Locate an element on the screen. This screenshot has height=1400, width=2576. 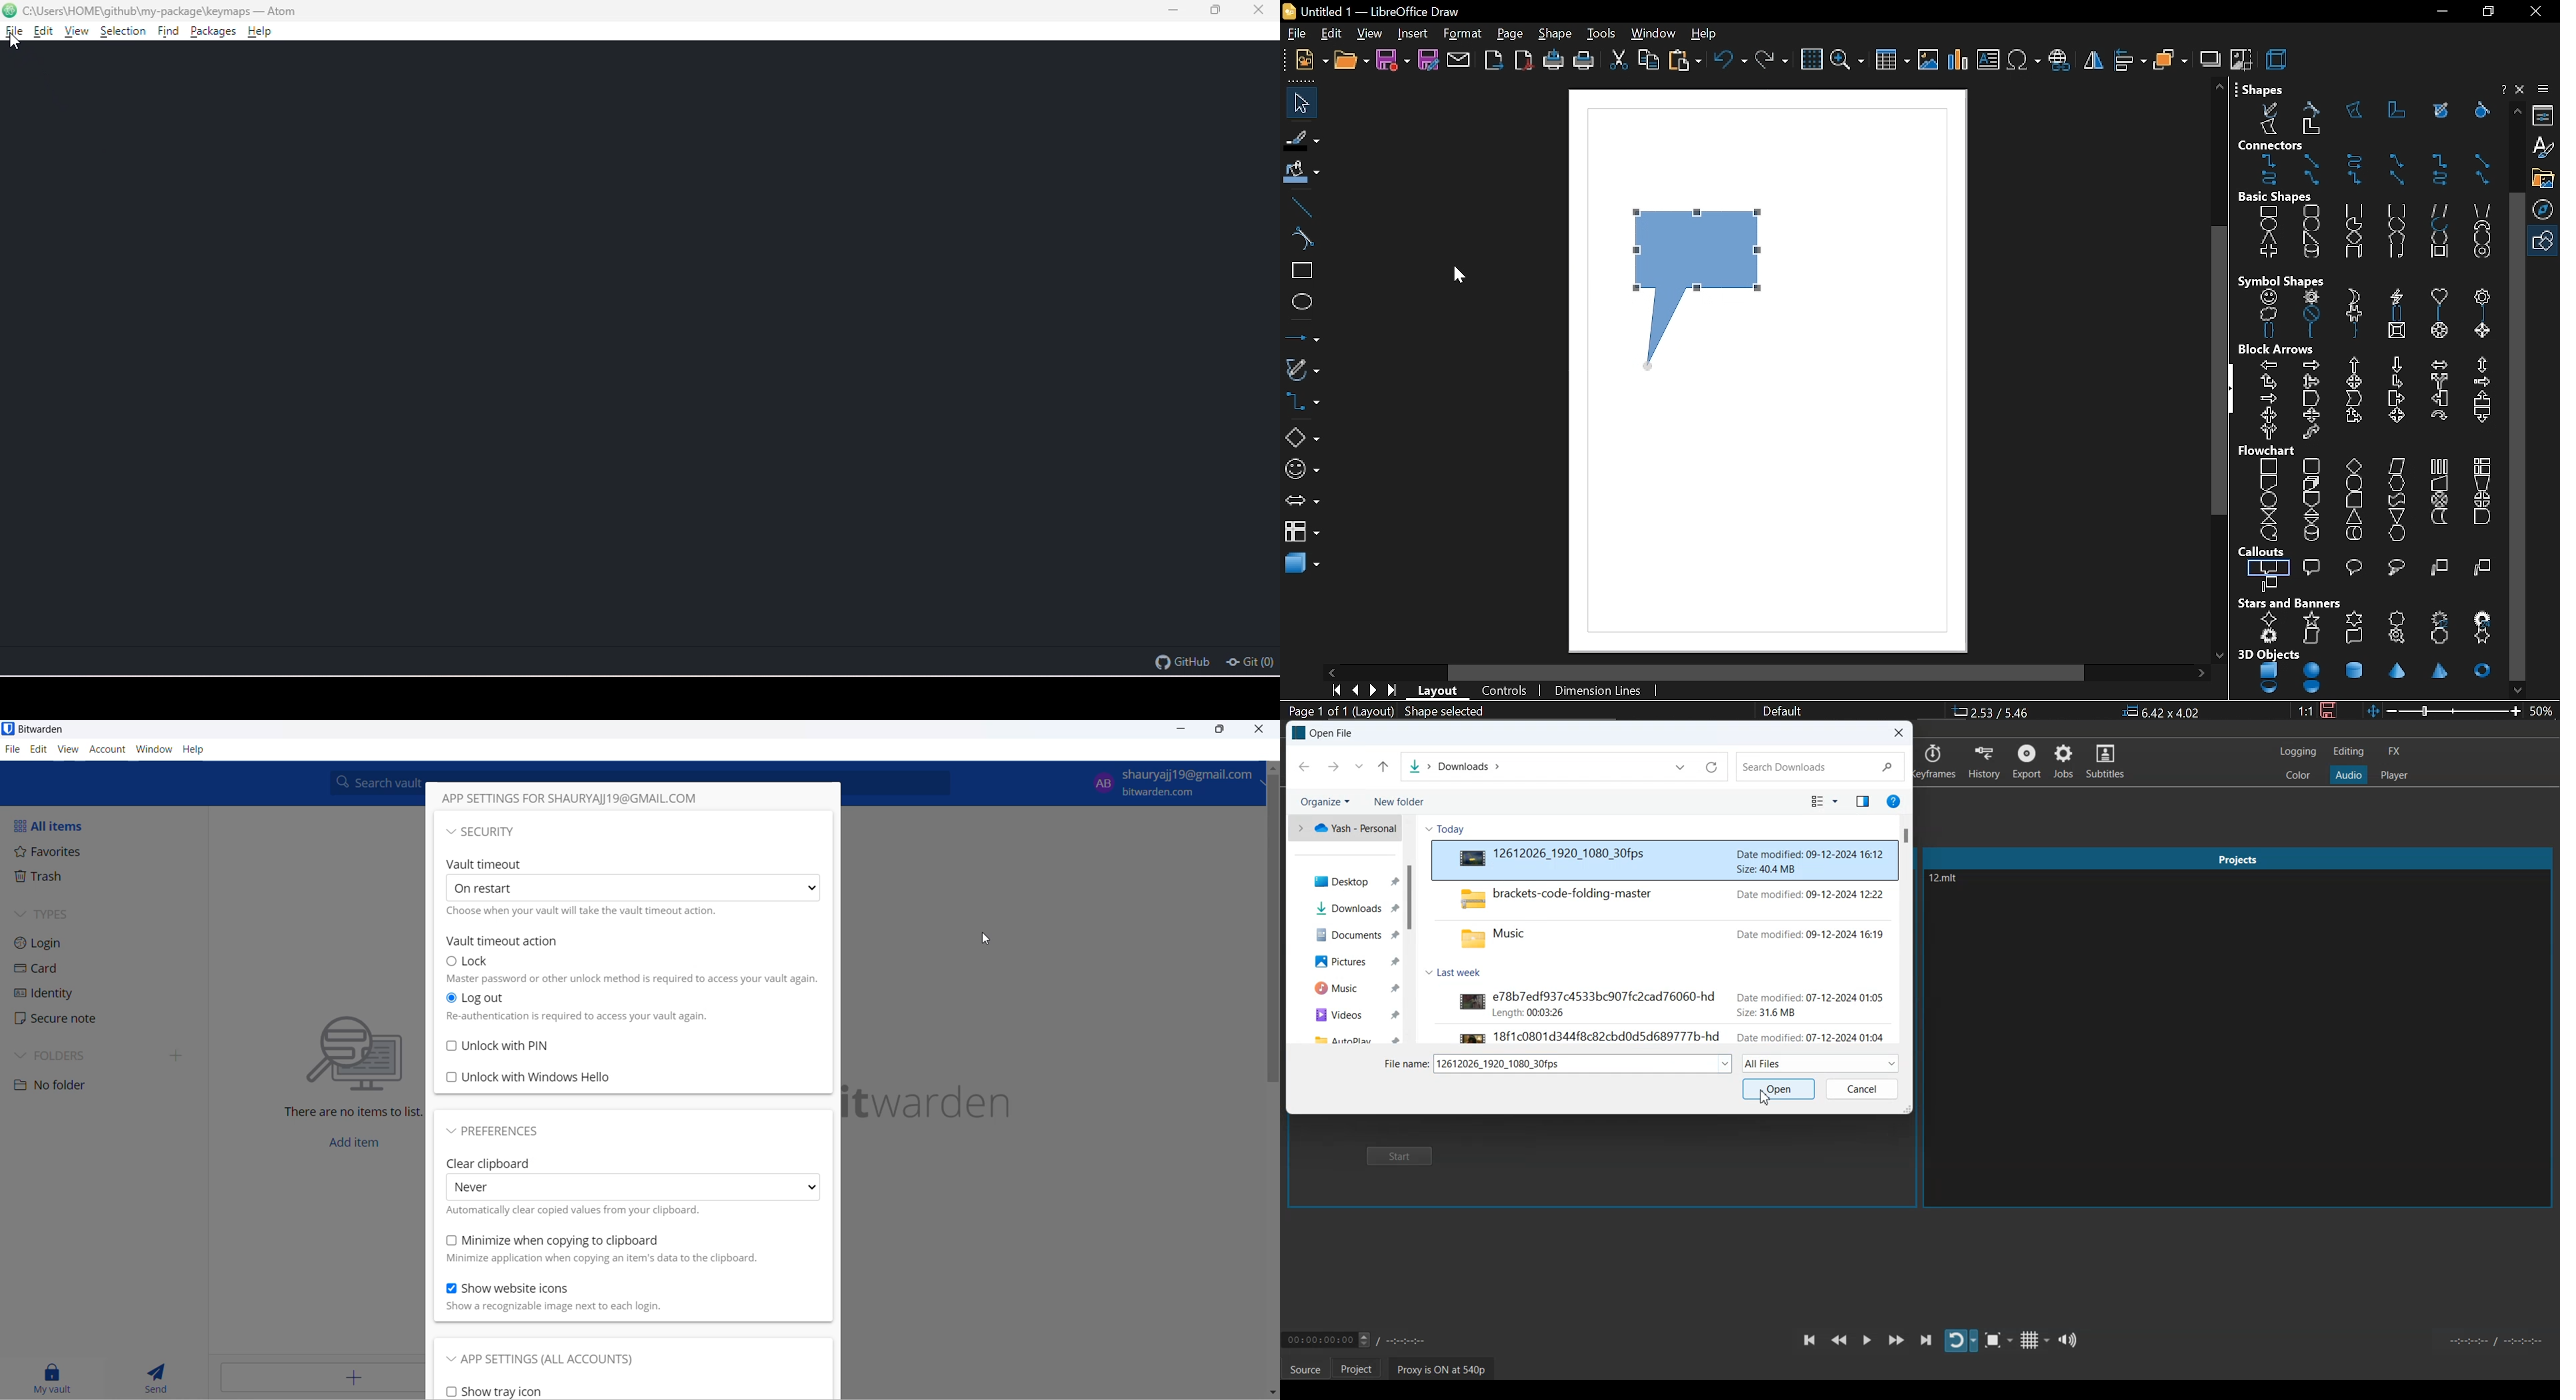
Lock is located at coordinates (474, 963).